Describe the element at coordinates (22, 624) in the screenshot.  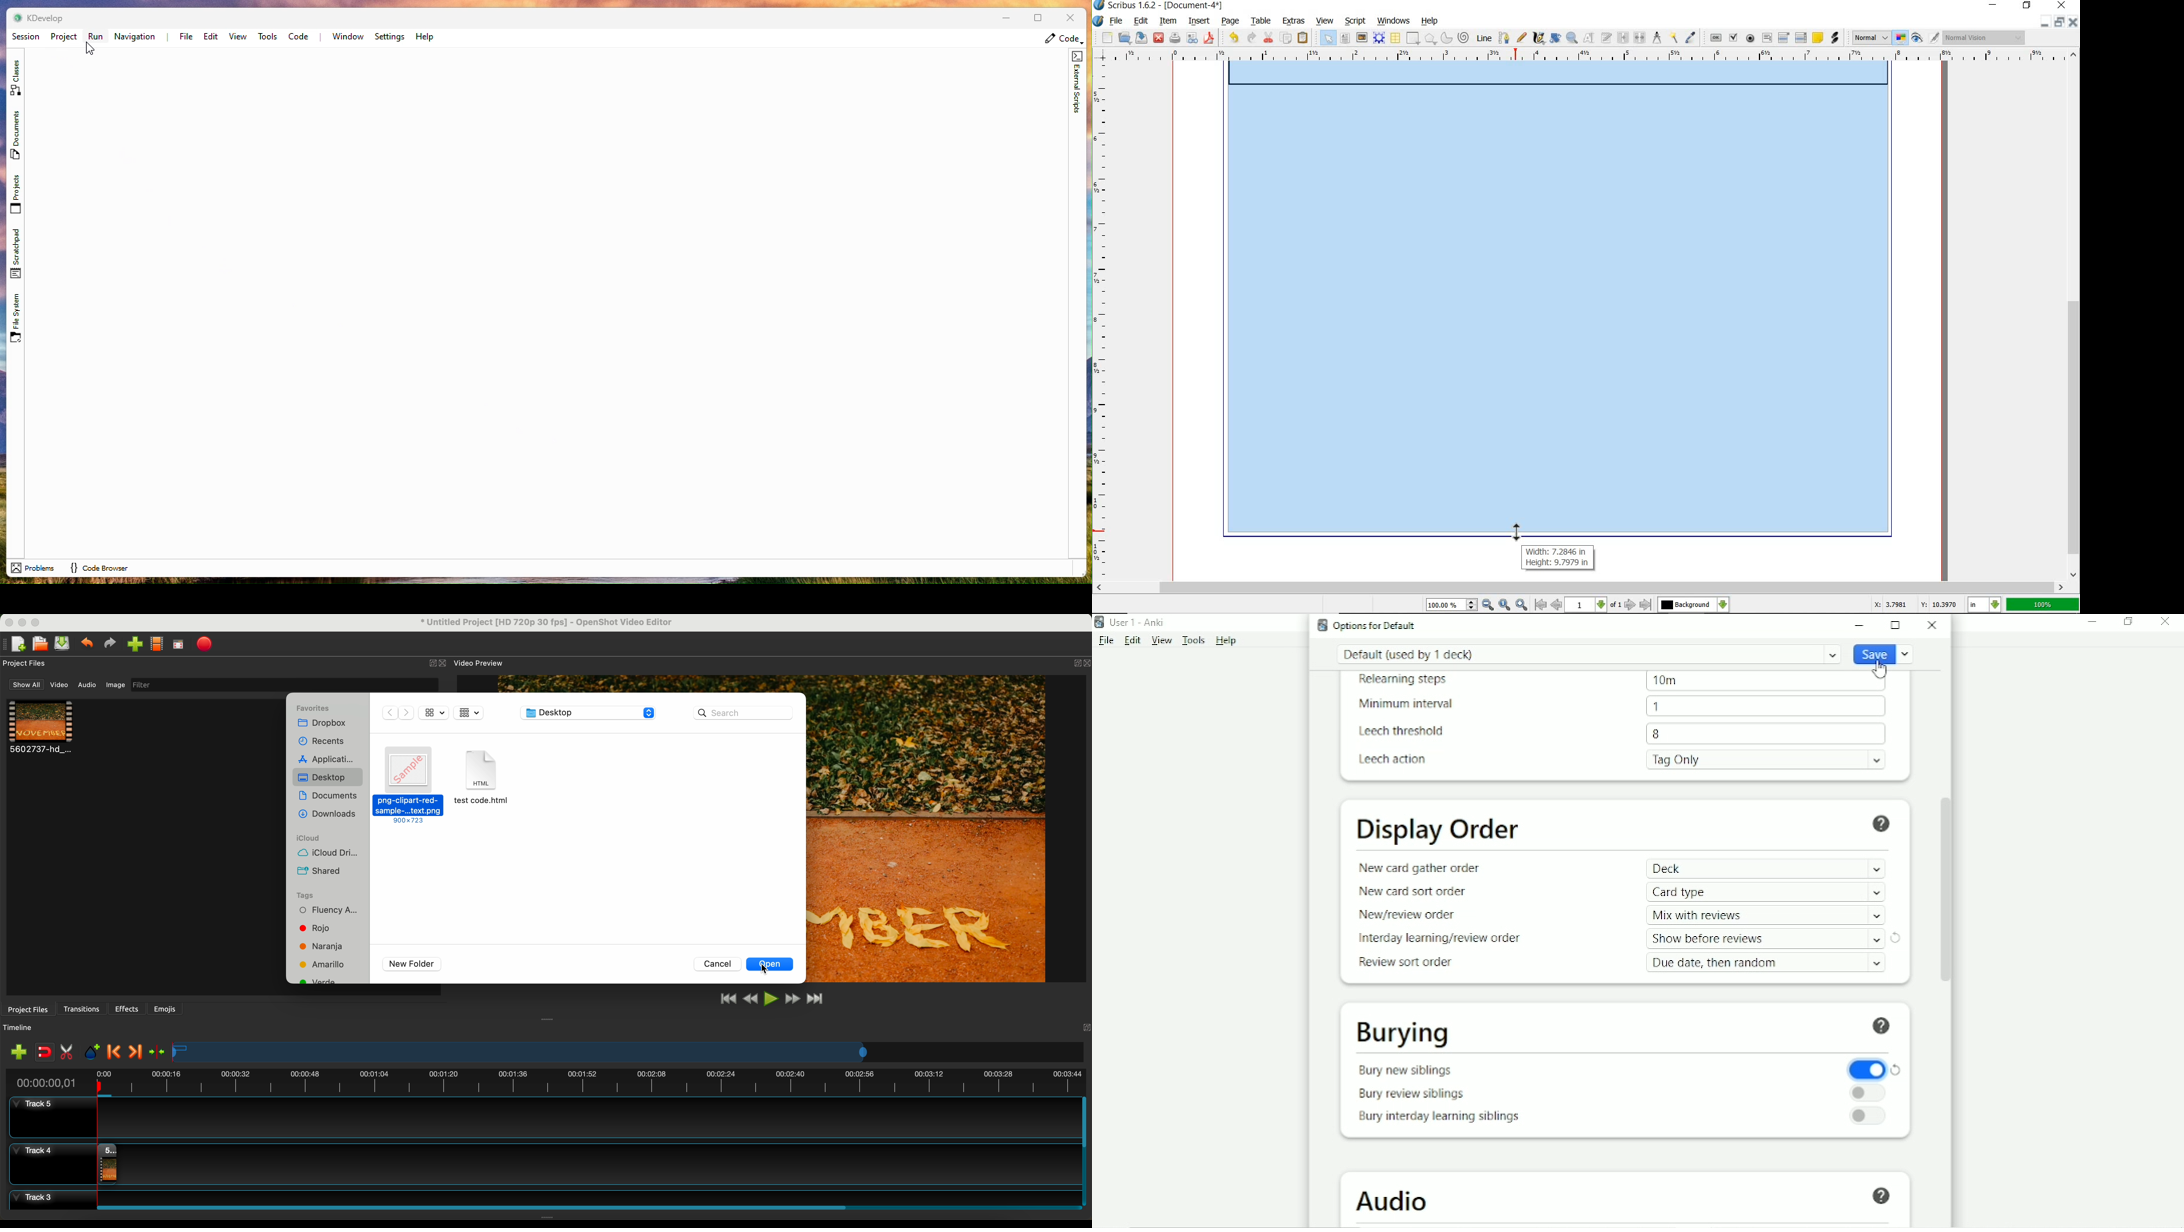
I see `minimize` at that location.